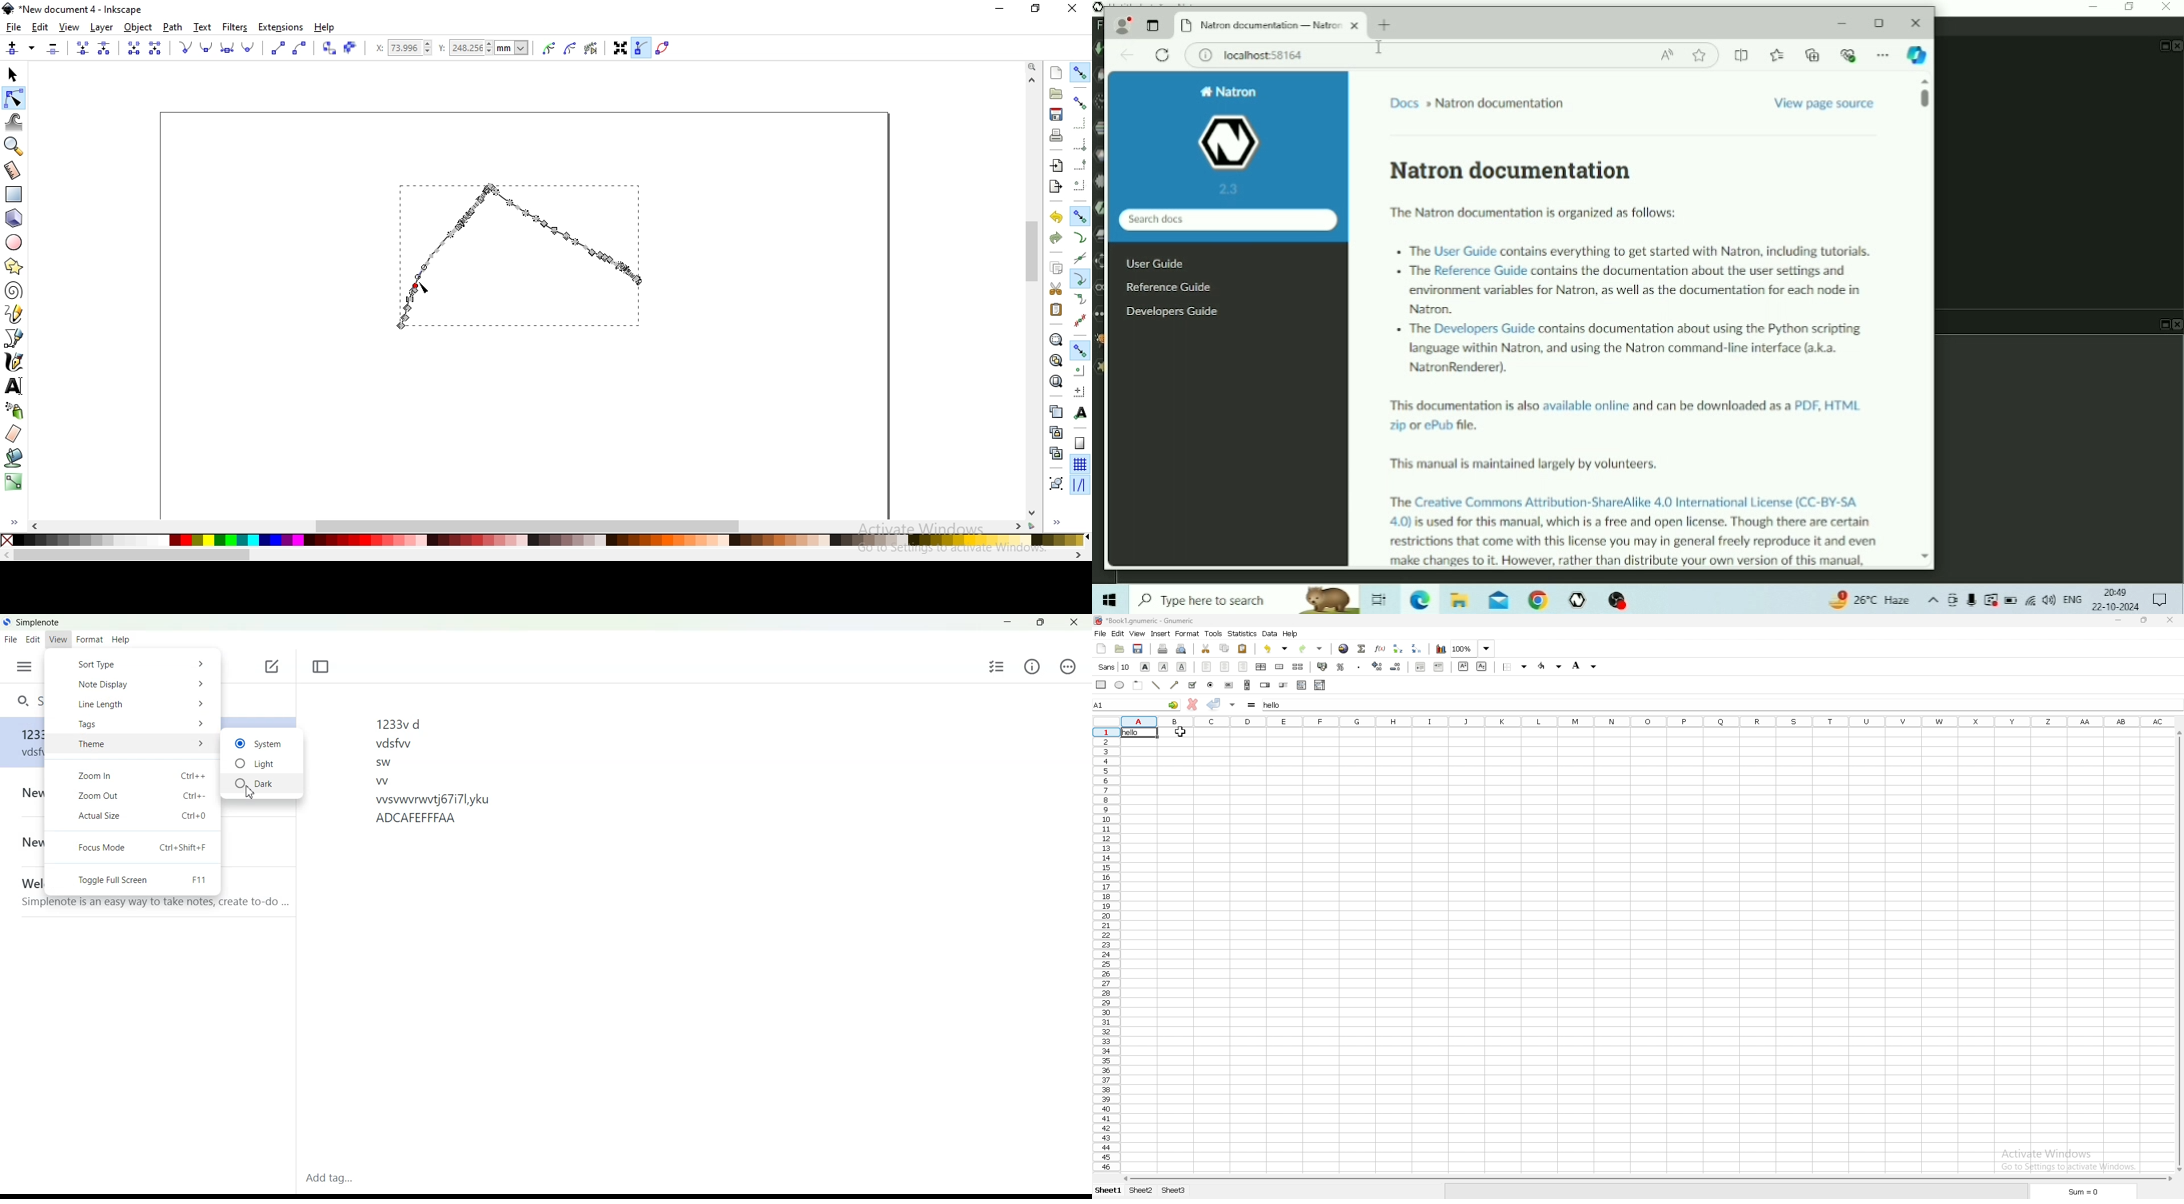  What do you see at coordinates (281, 28) in the screenshot?
I see `extensions` at bounding box center [281, 28].